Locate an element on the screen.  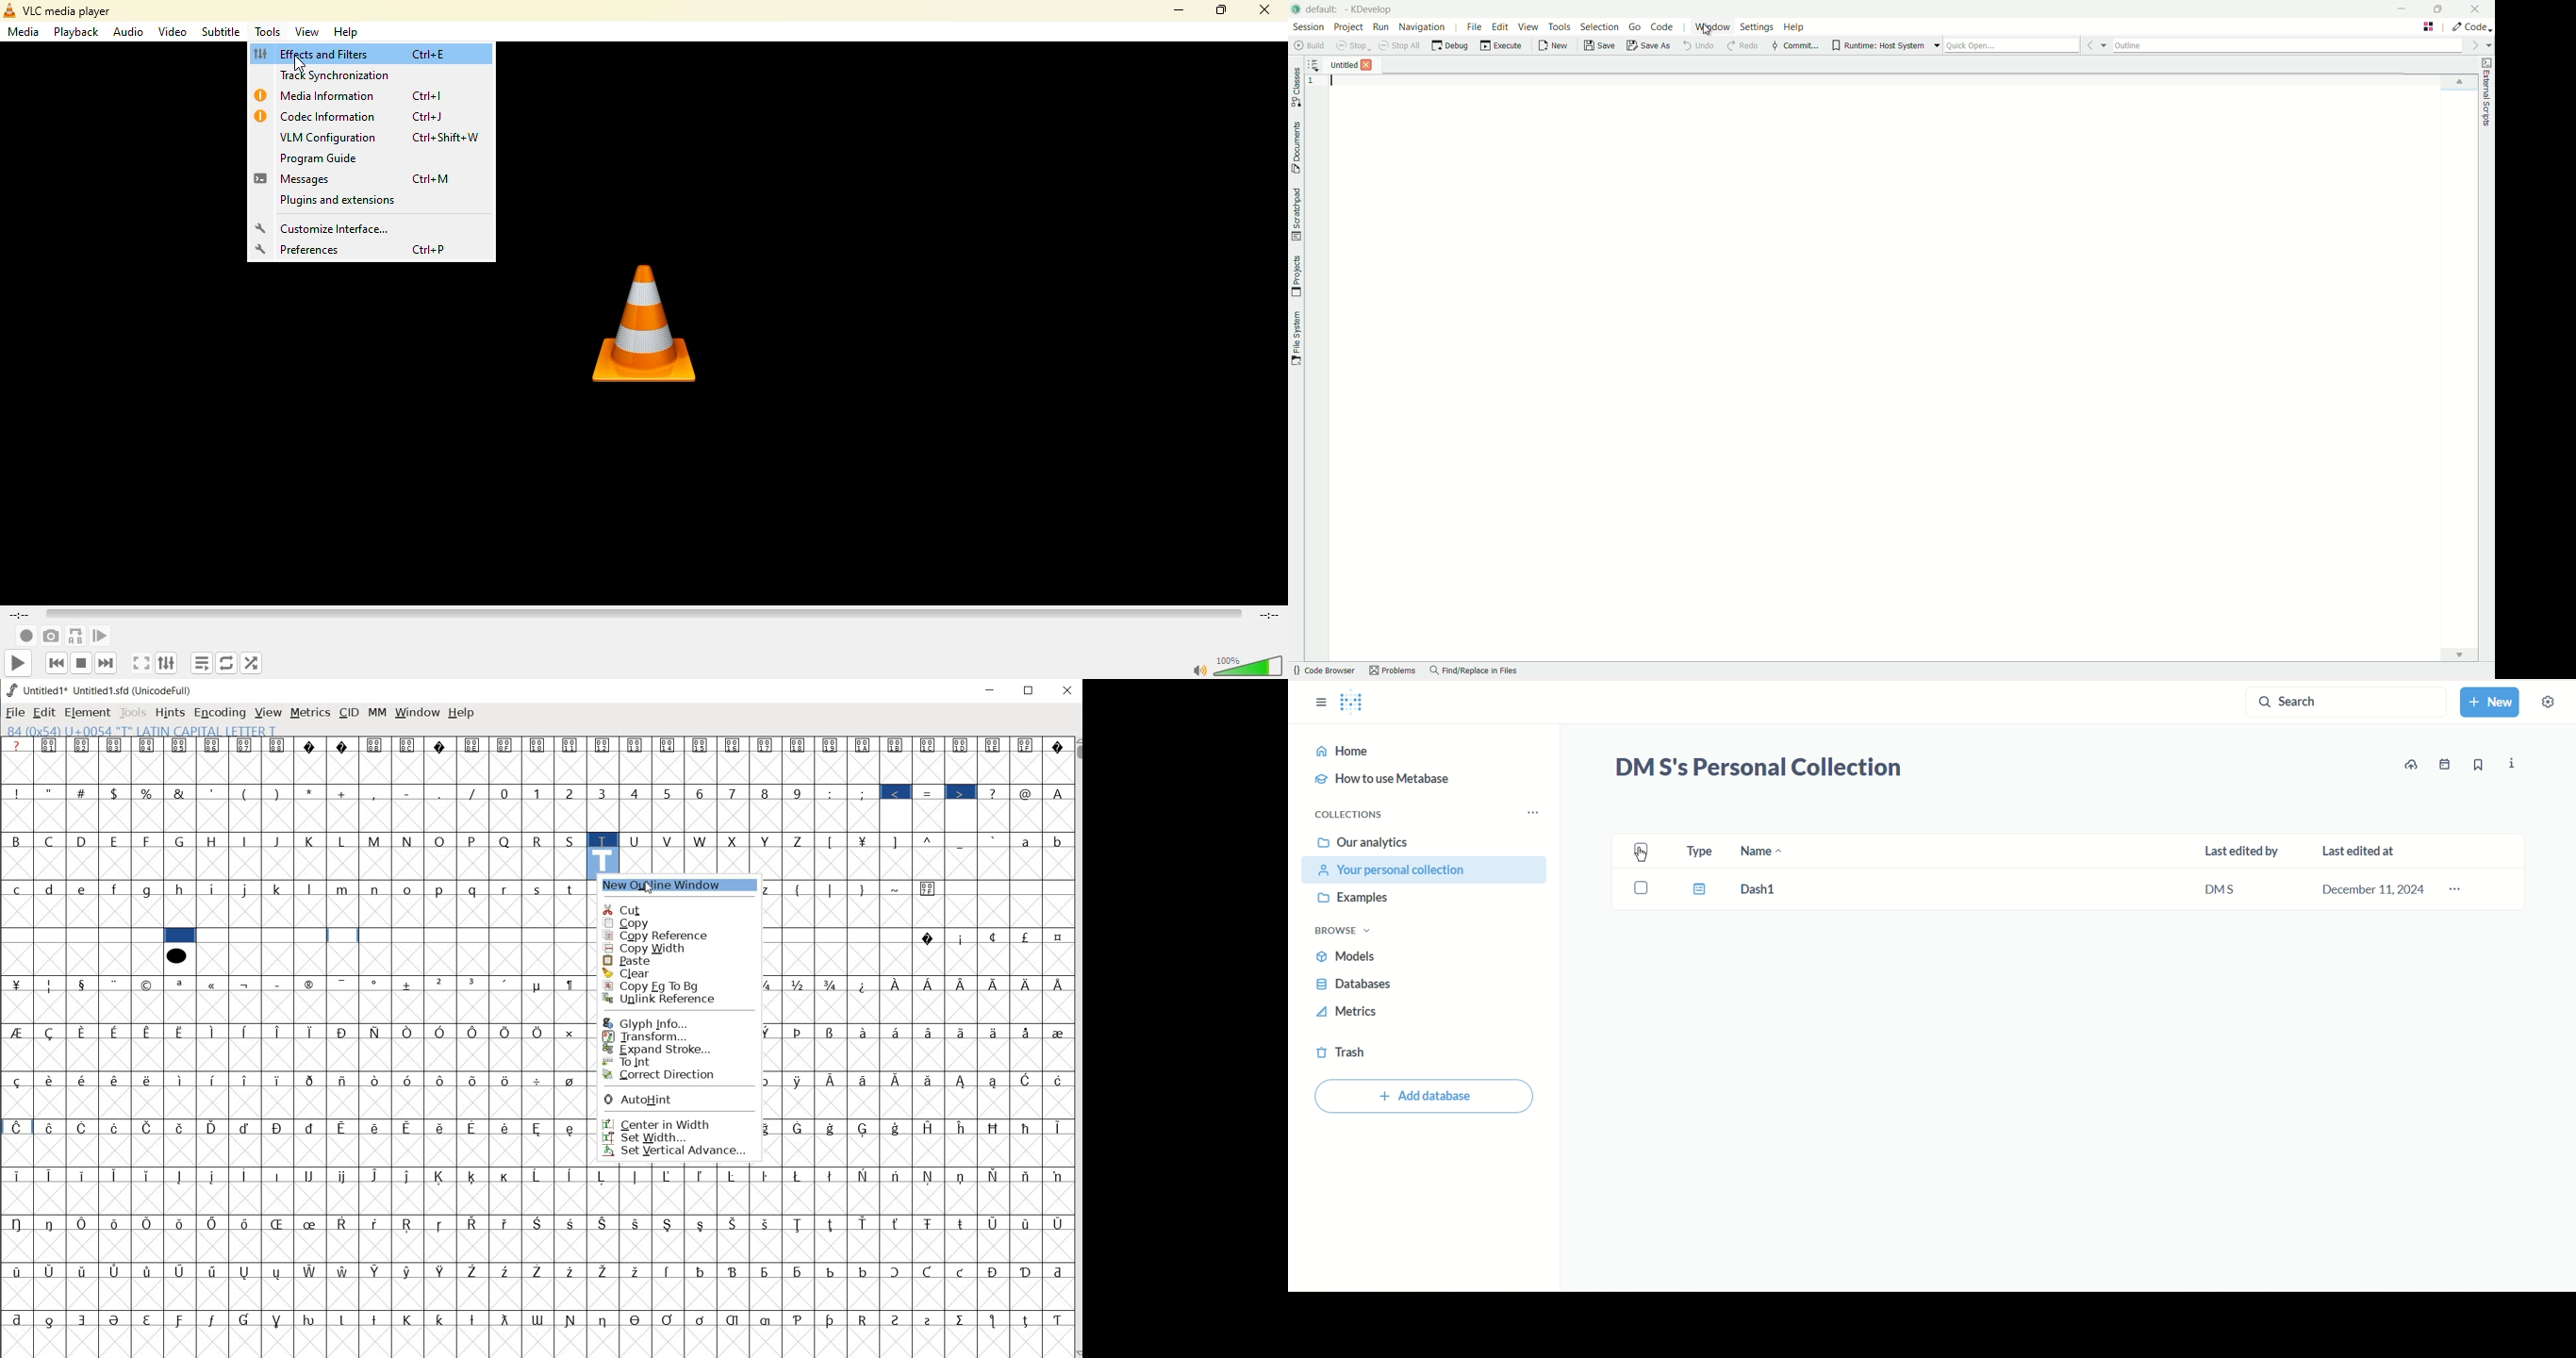
codex information is located at coordinates (325, 118).